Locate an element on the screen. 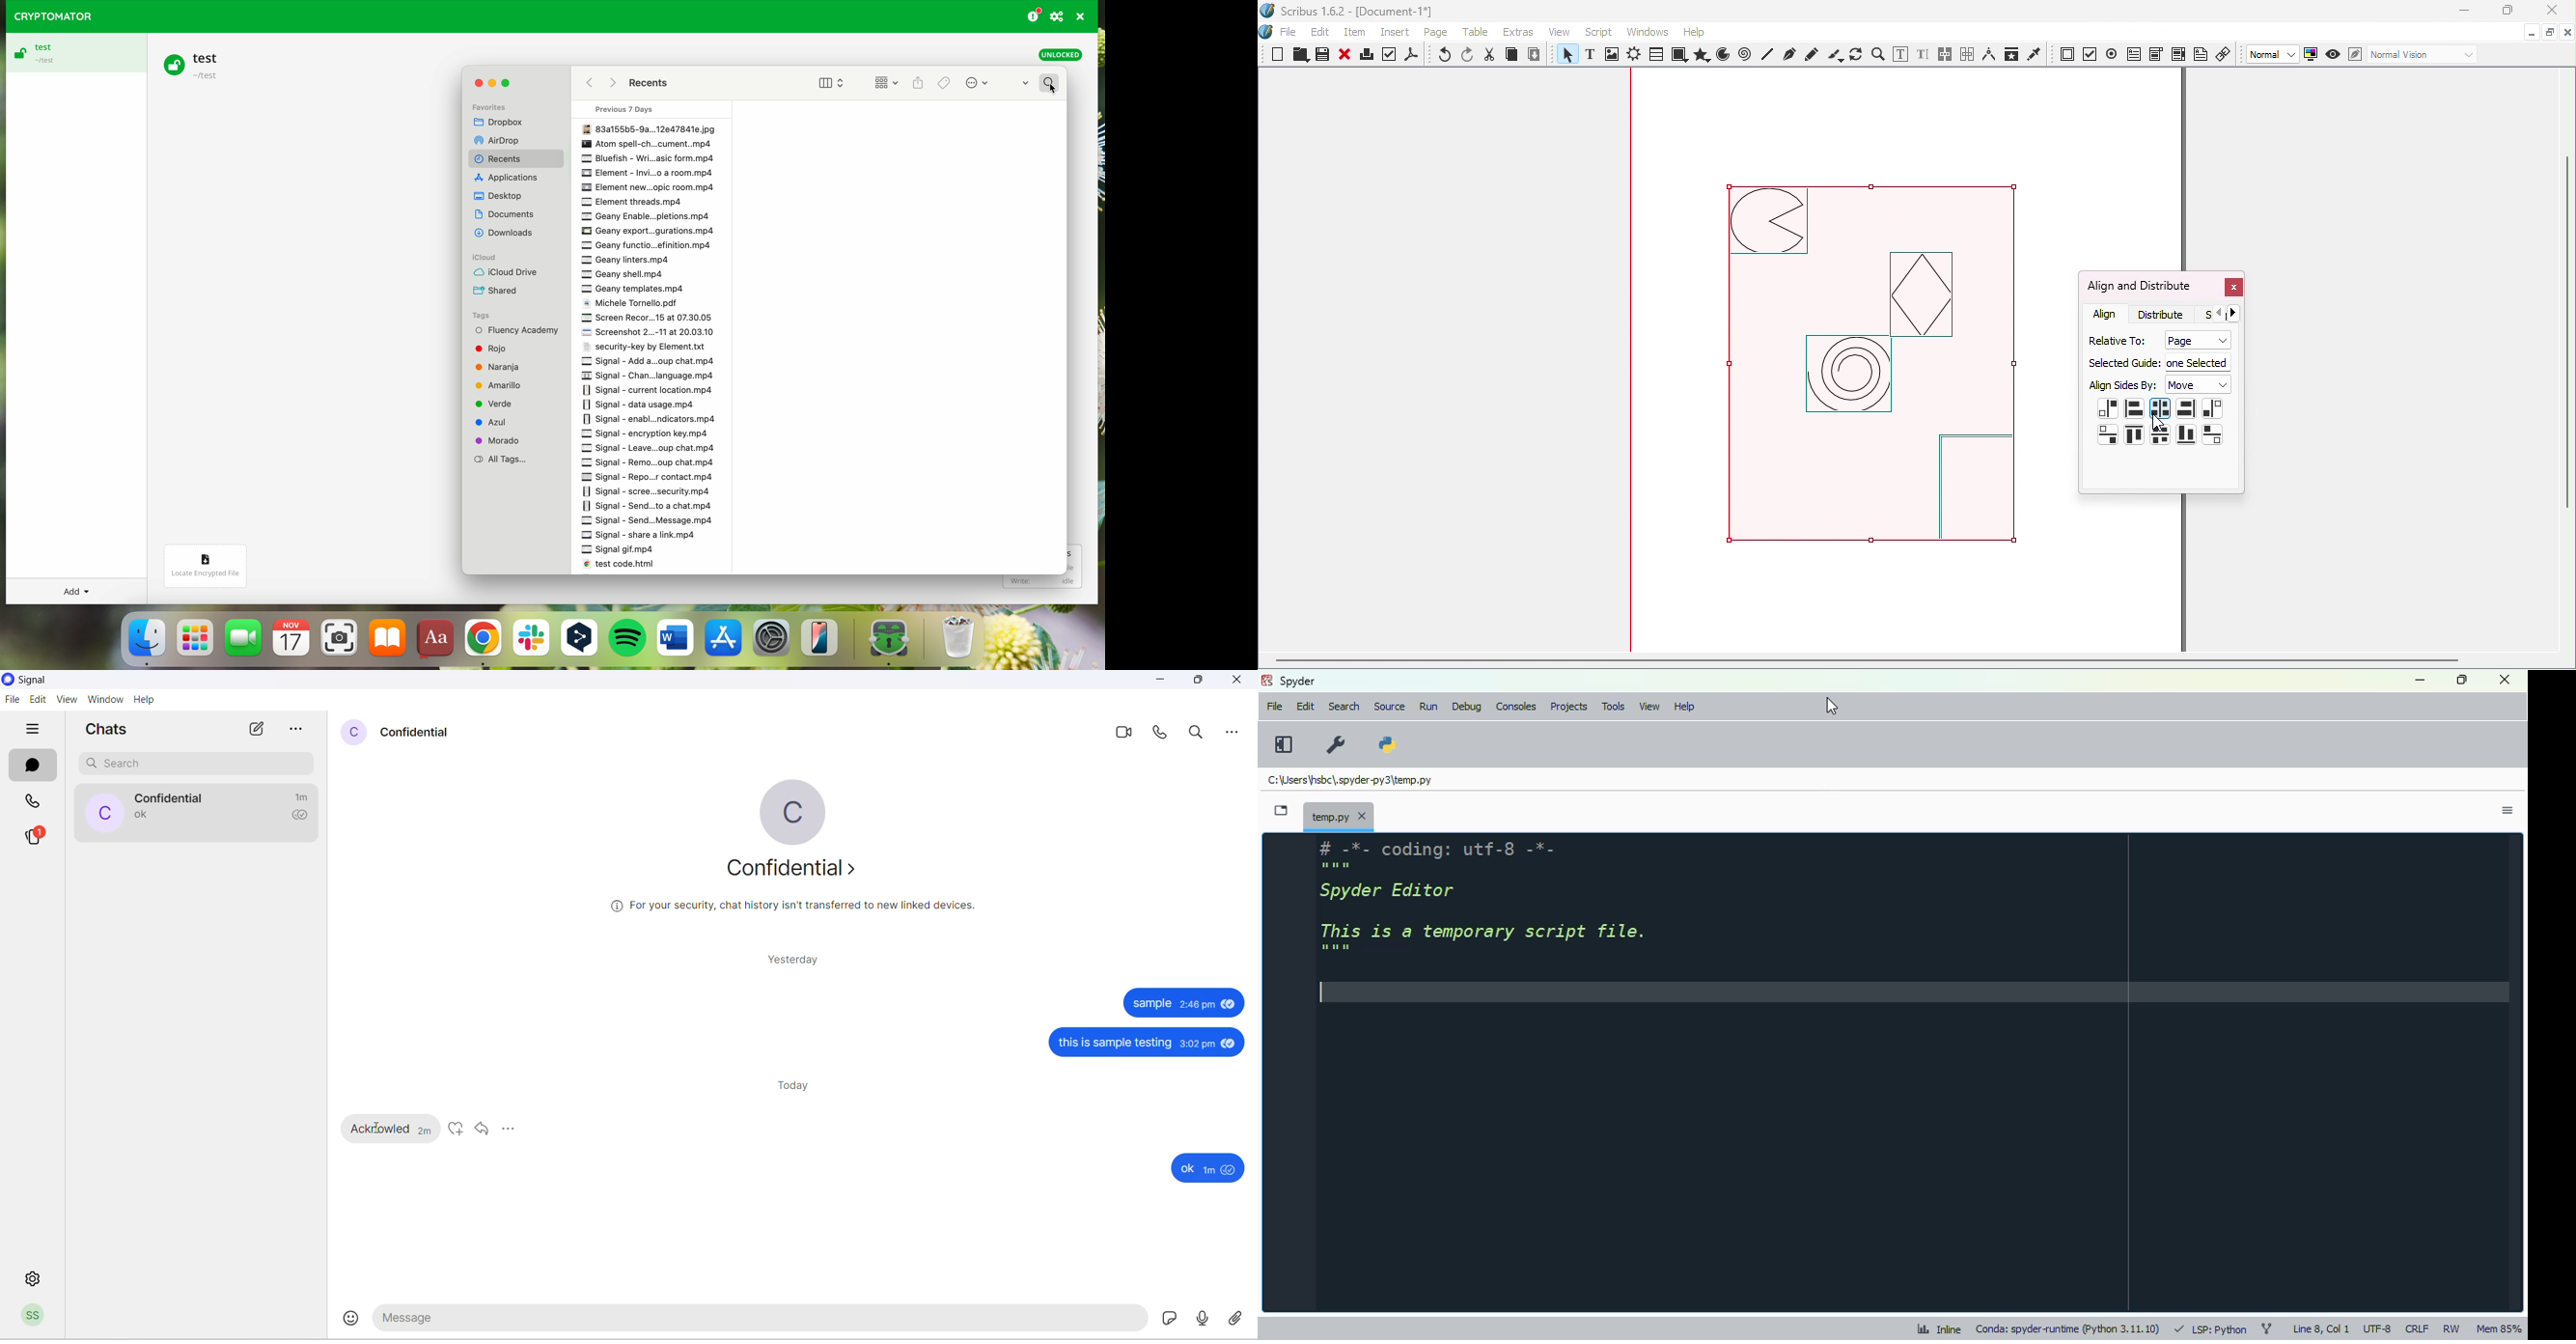 Image resolution: width=2576 pixels, height=1344 pixels. Align tops is located at coordinates (2134, 436).